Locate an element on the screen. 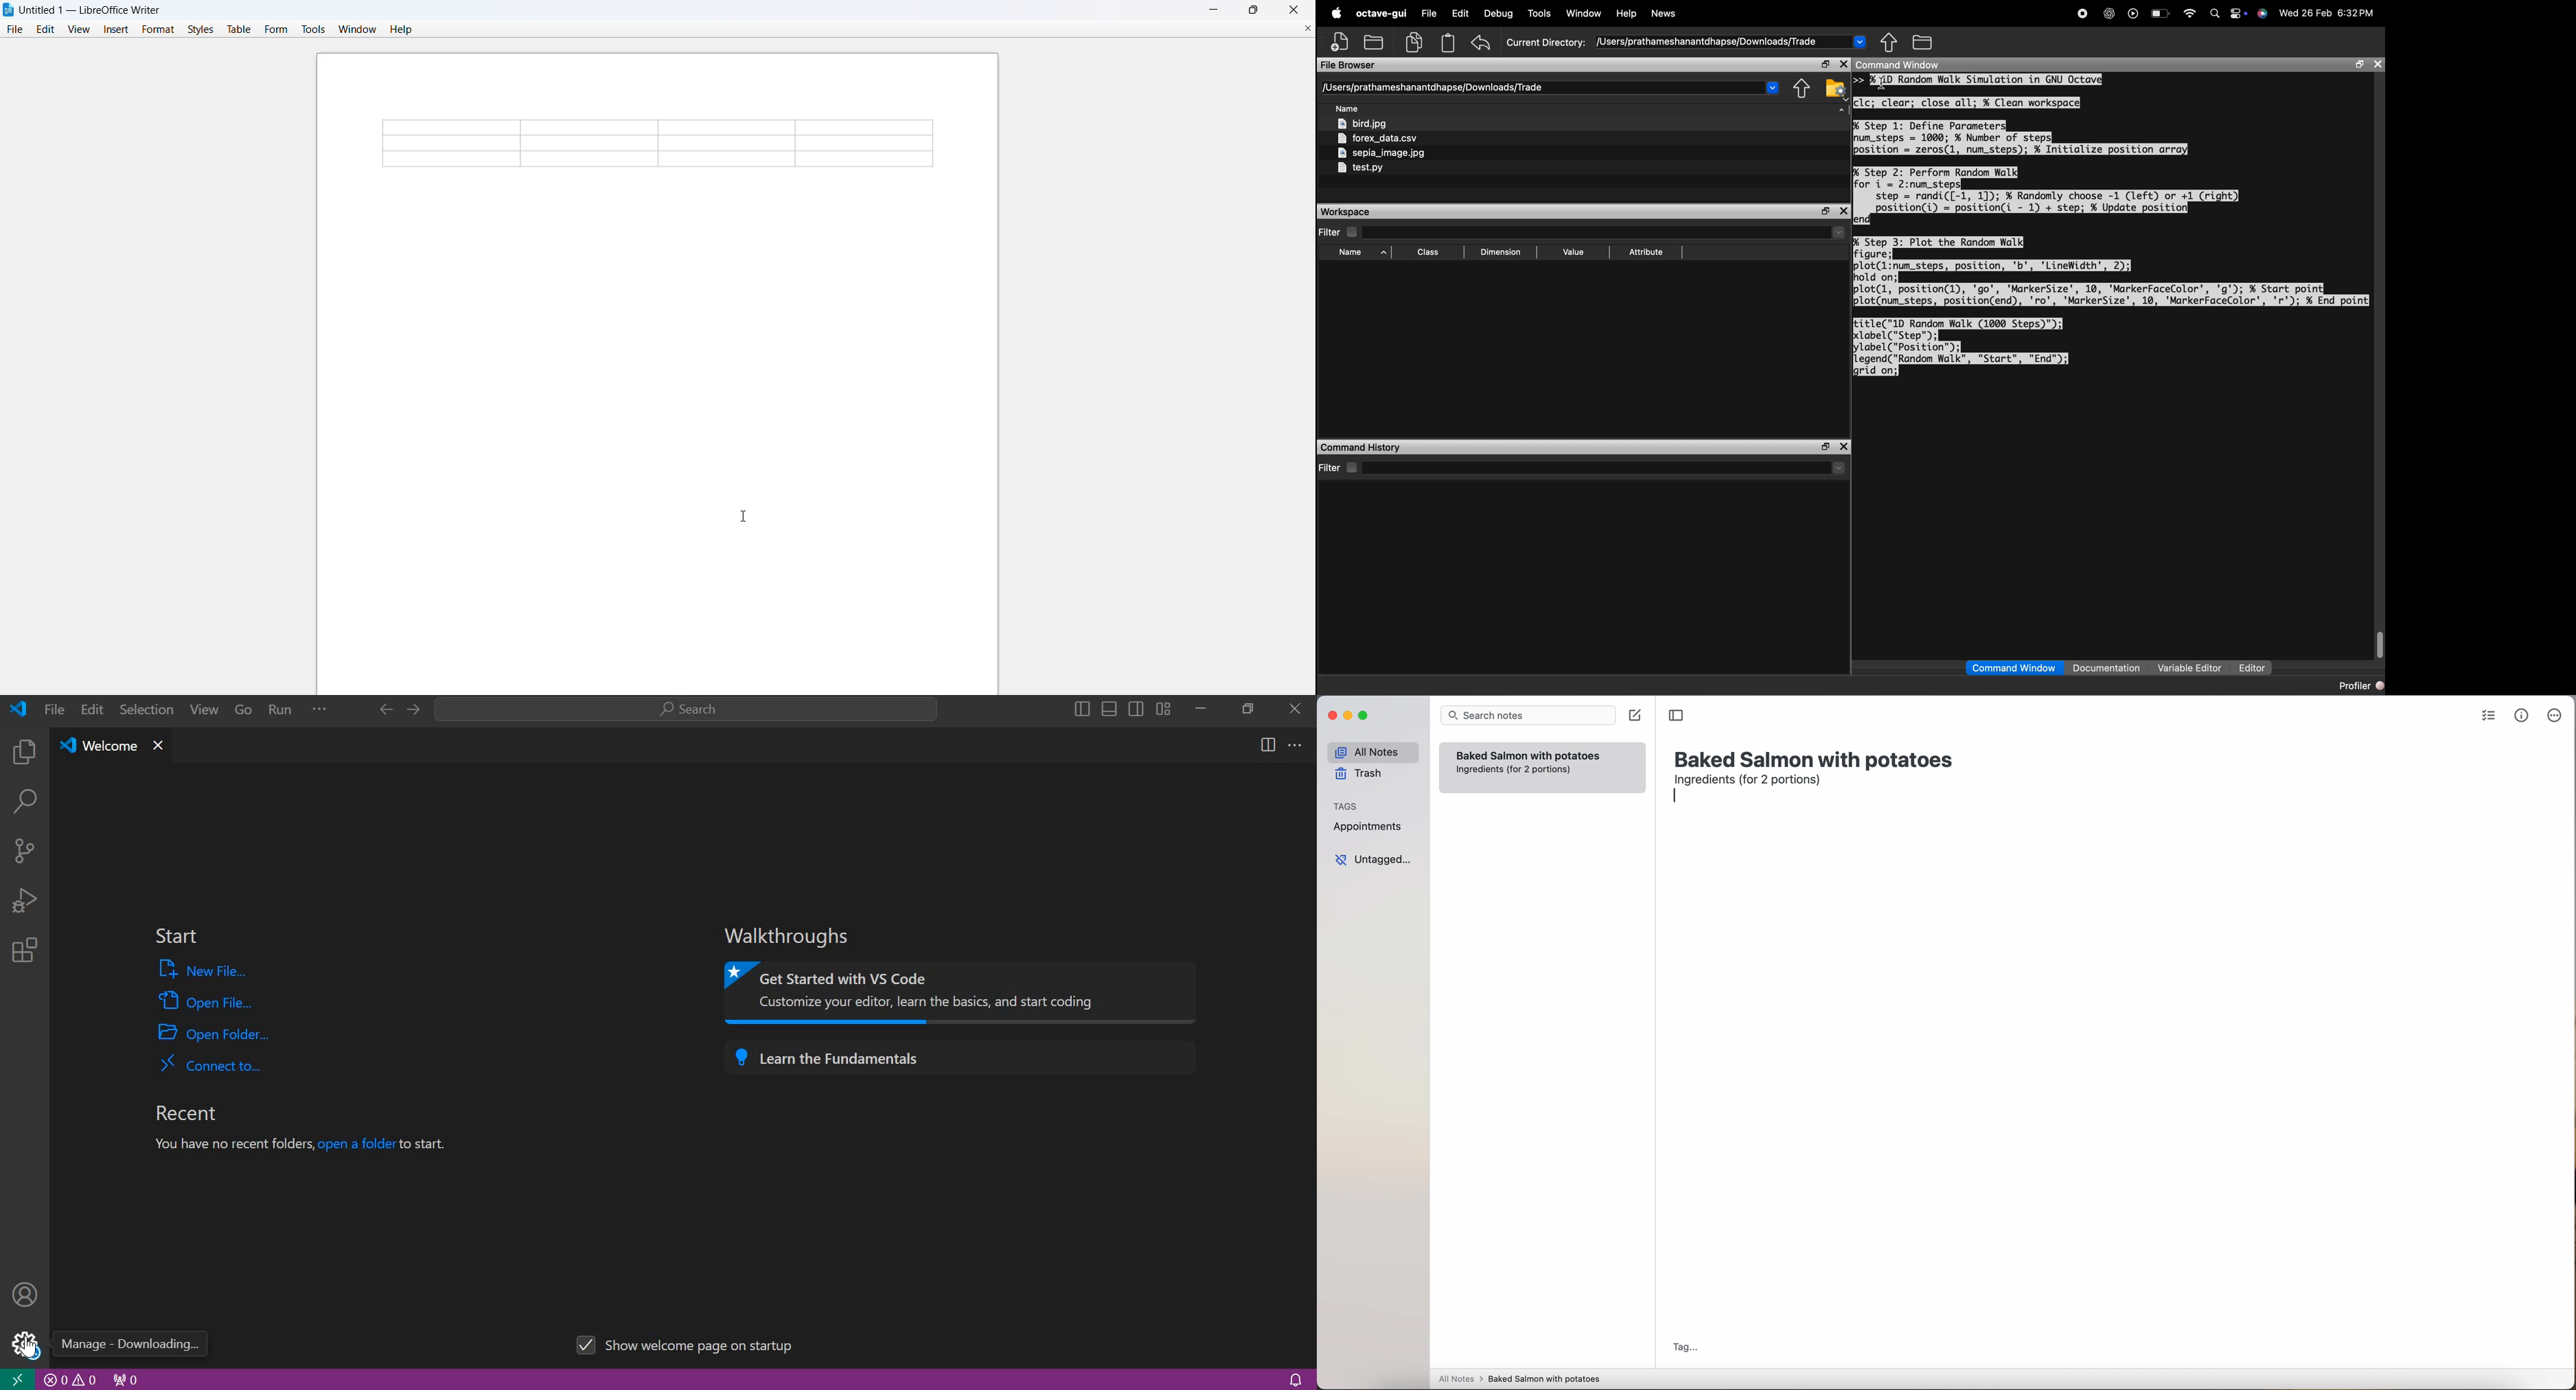 The image size is (2576, 1400). workspace is located at coordinates (1351, 212).